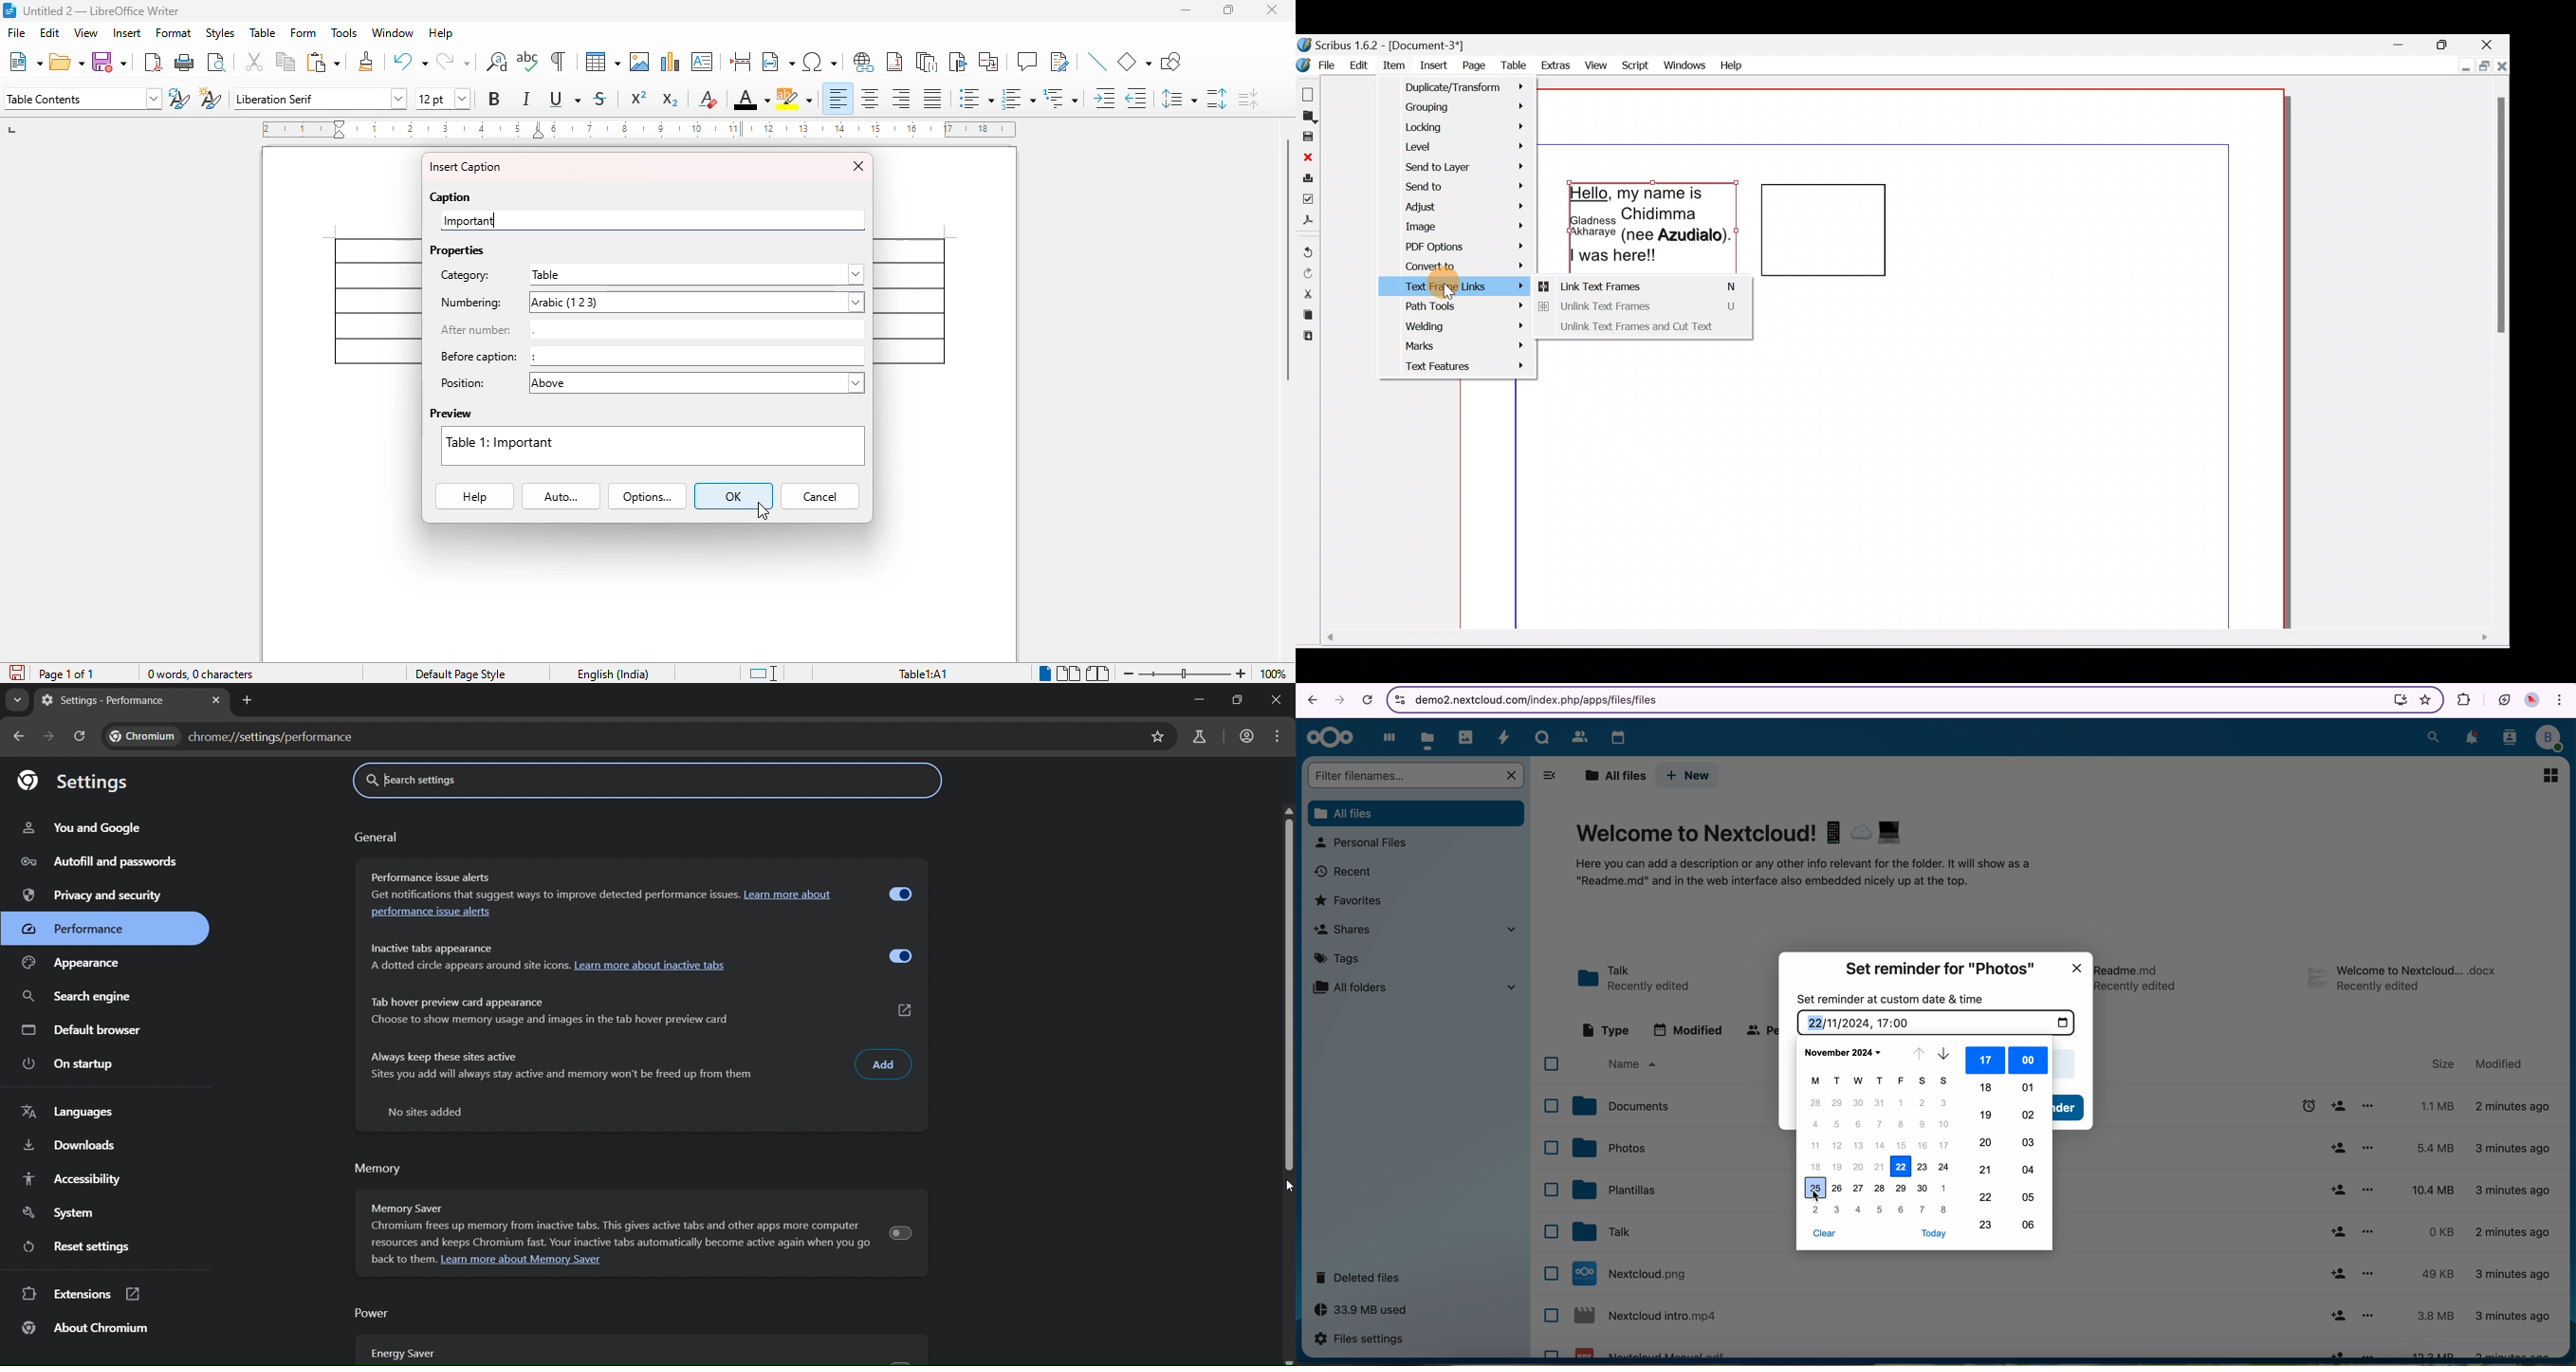 Image resolution: width=2576 pixels, height=1372 pixels. Describe the element at coordinates (16, 32) in the screenshot. I see `file` at that location.